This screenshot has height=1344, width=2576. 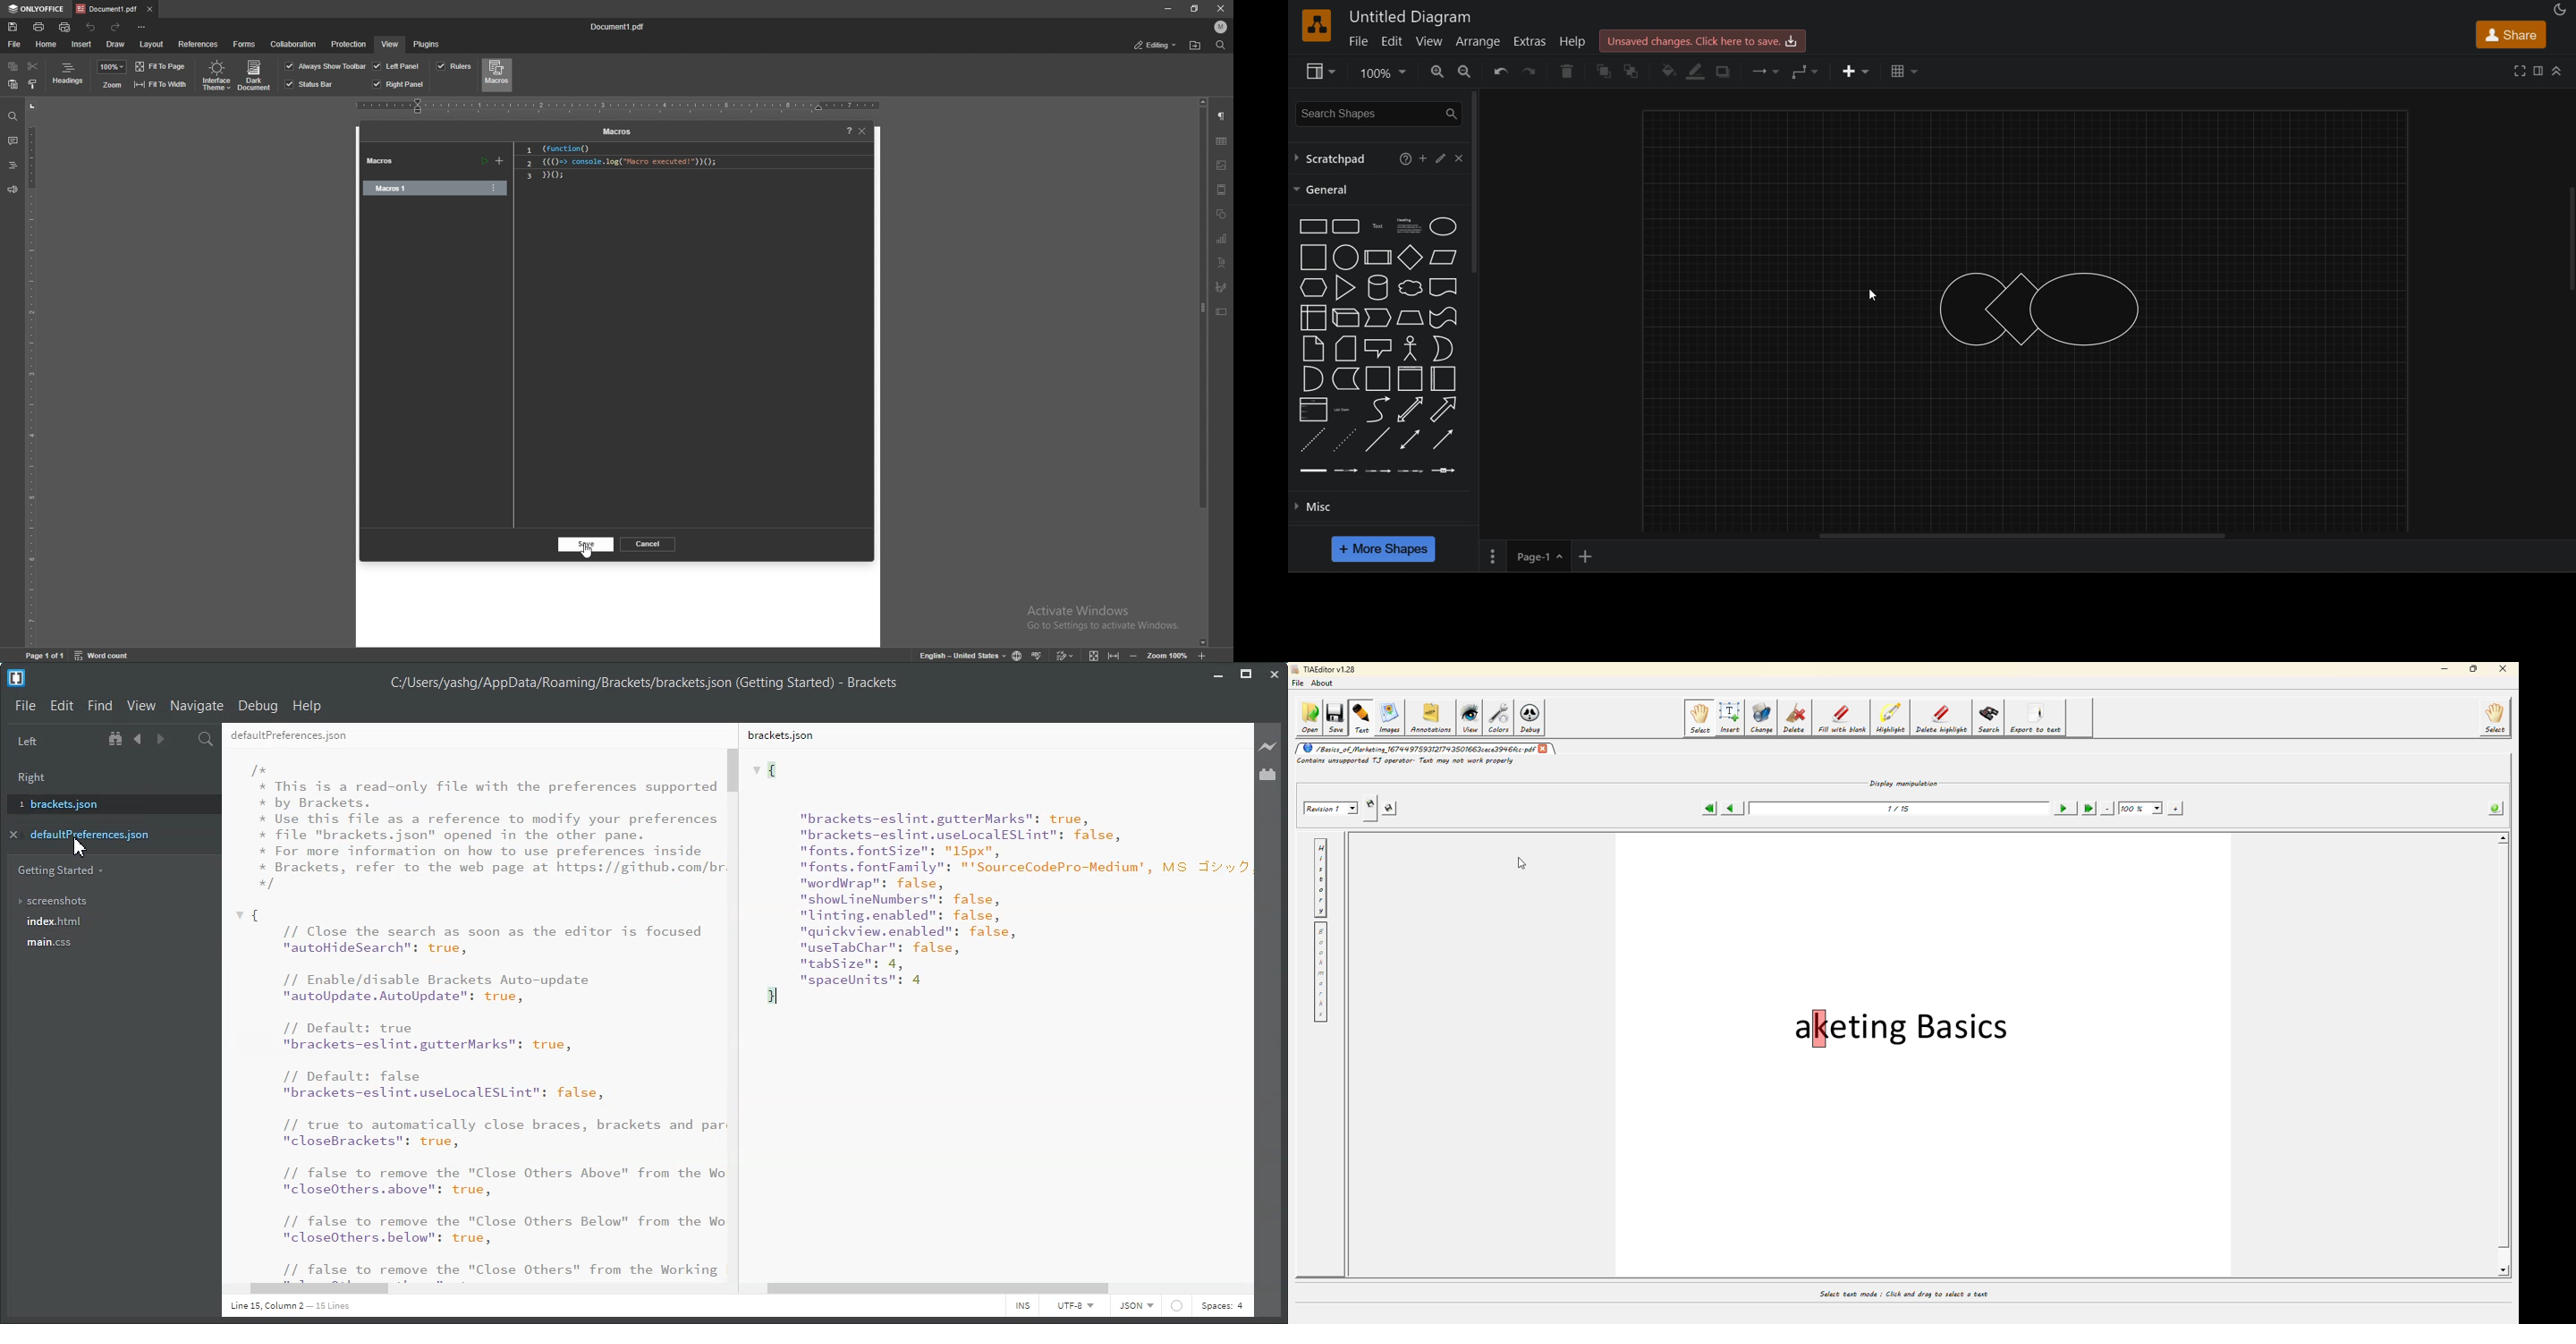 What do you see at coordinates (2510, 35) in the screenshot?
I see `share` at bounding box center [2510, 35].